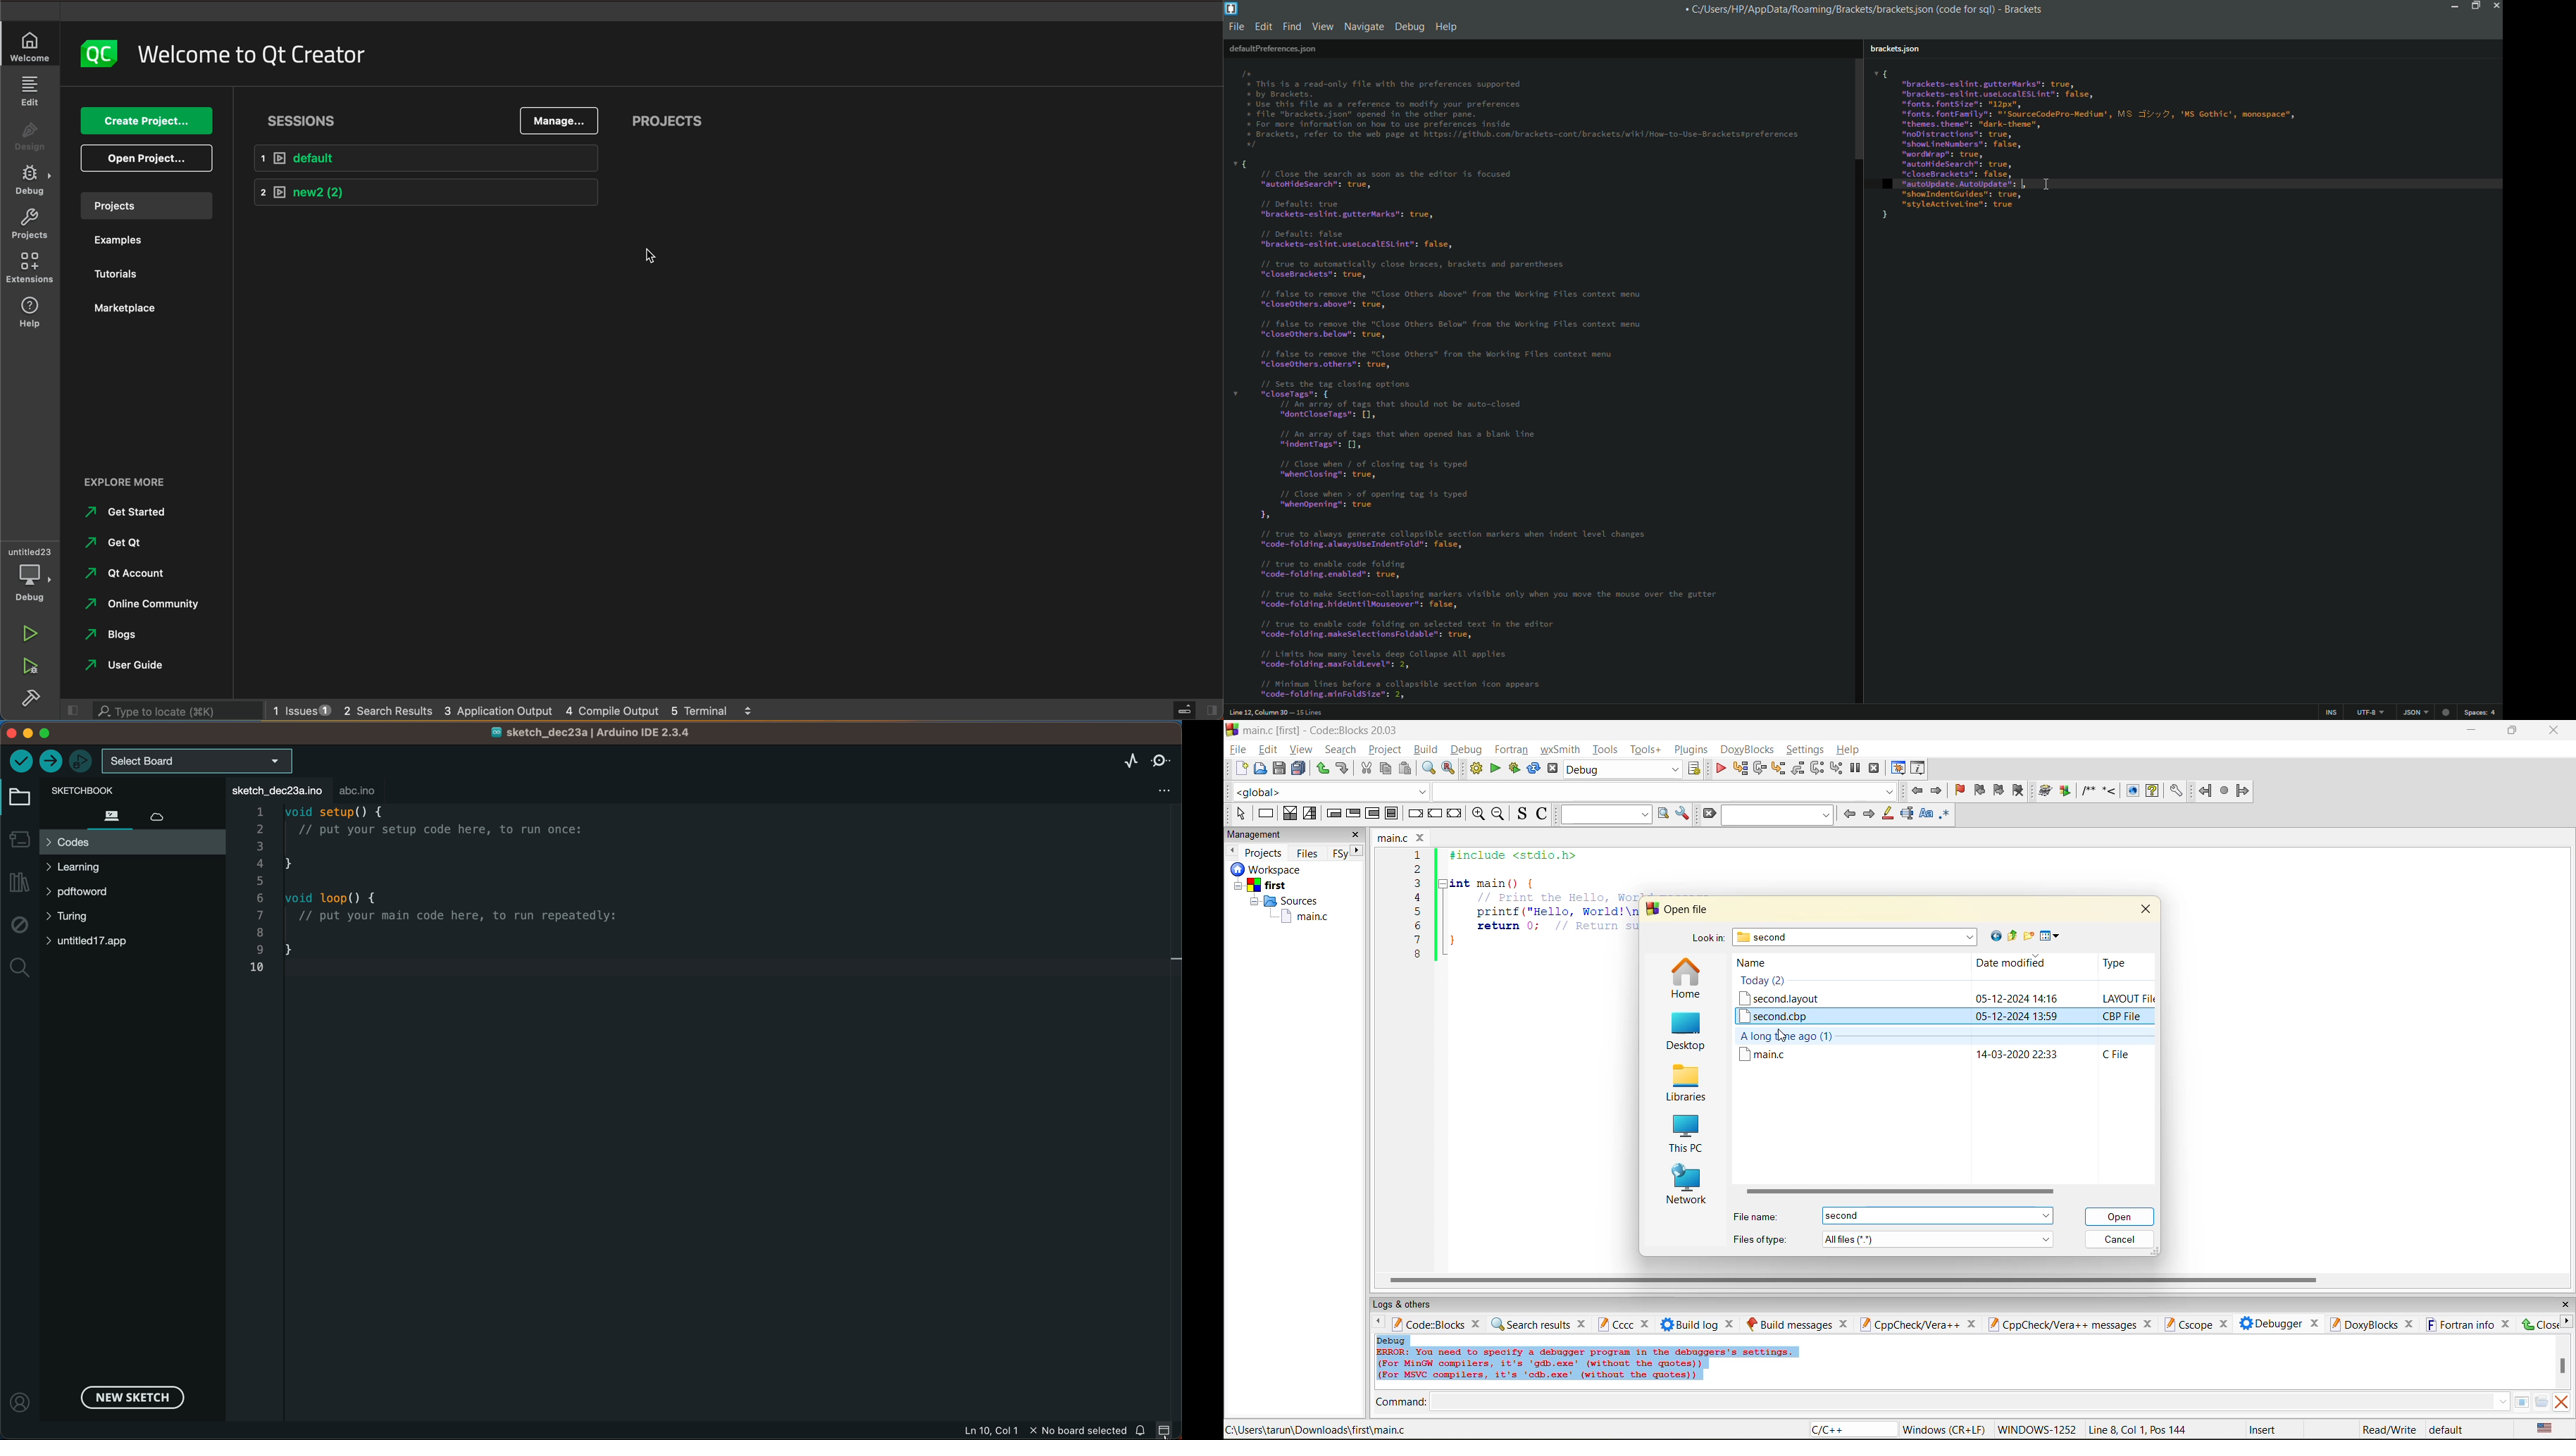 This screenshot has width=2576, height=1456. I want to click on run, so click(1495, 769).